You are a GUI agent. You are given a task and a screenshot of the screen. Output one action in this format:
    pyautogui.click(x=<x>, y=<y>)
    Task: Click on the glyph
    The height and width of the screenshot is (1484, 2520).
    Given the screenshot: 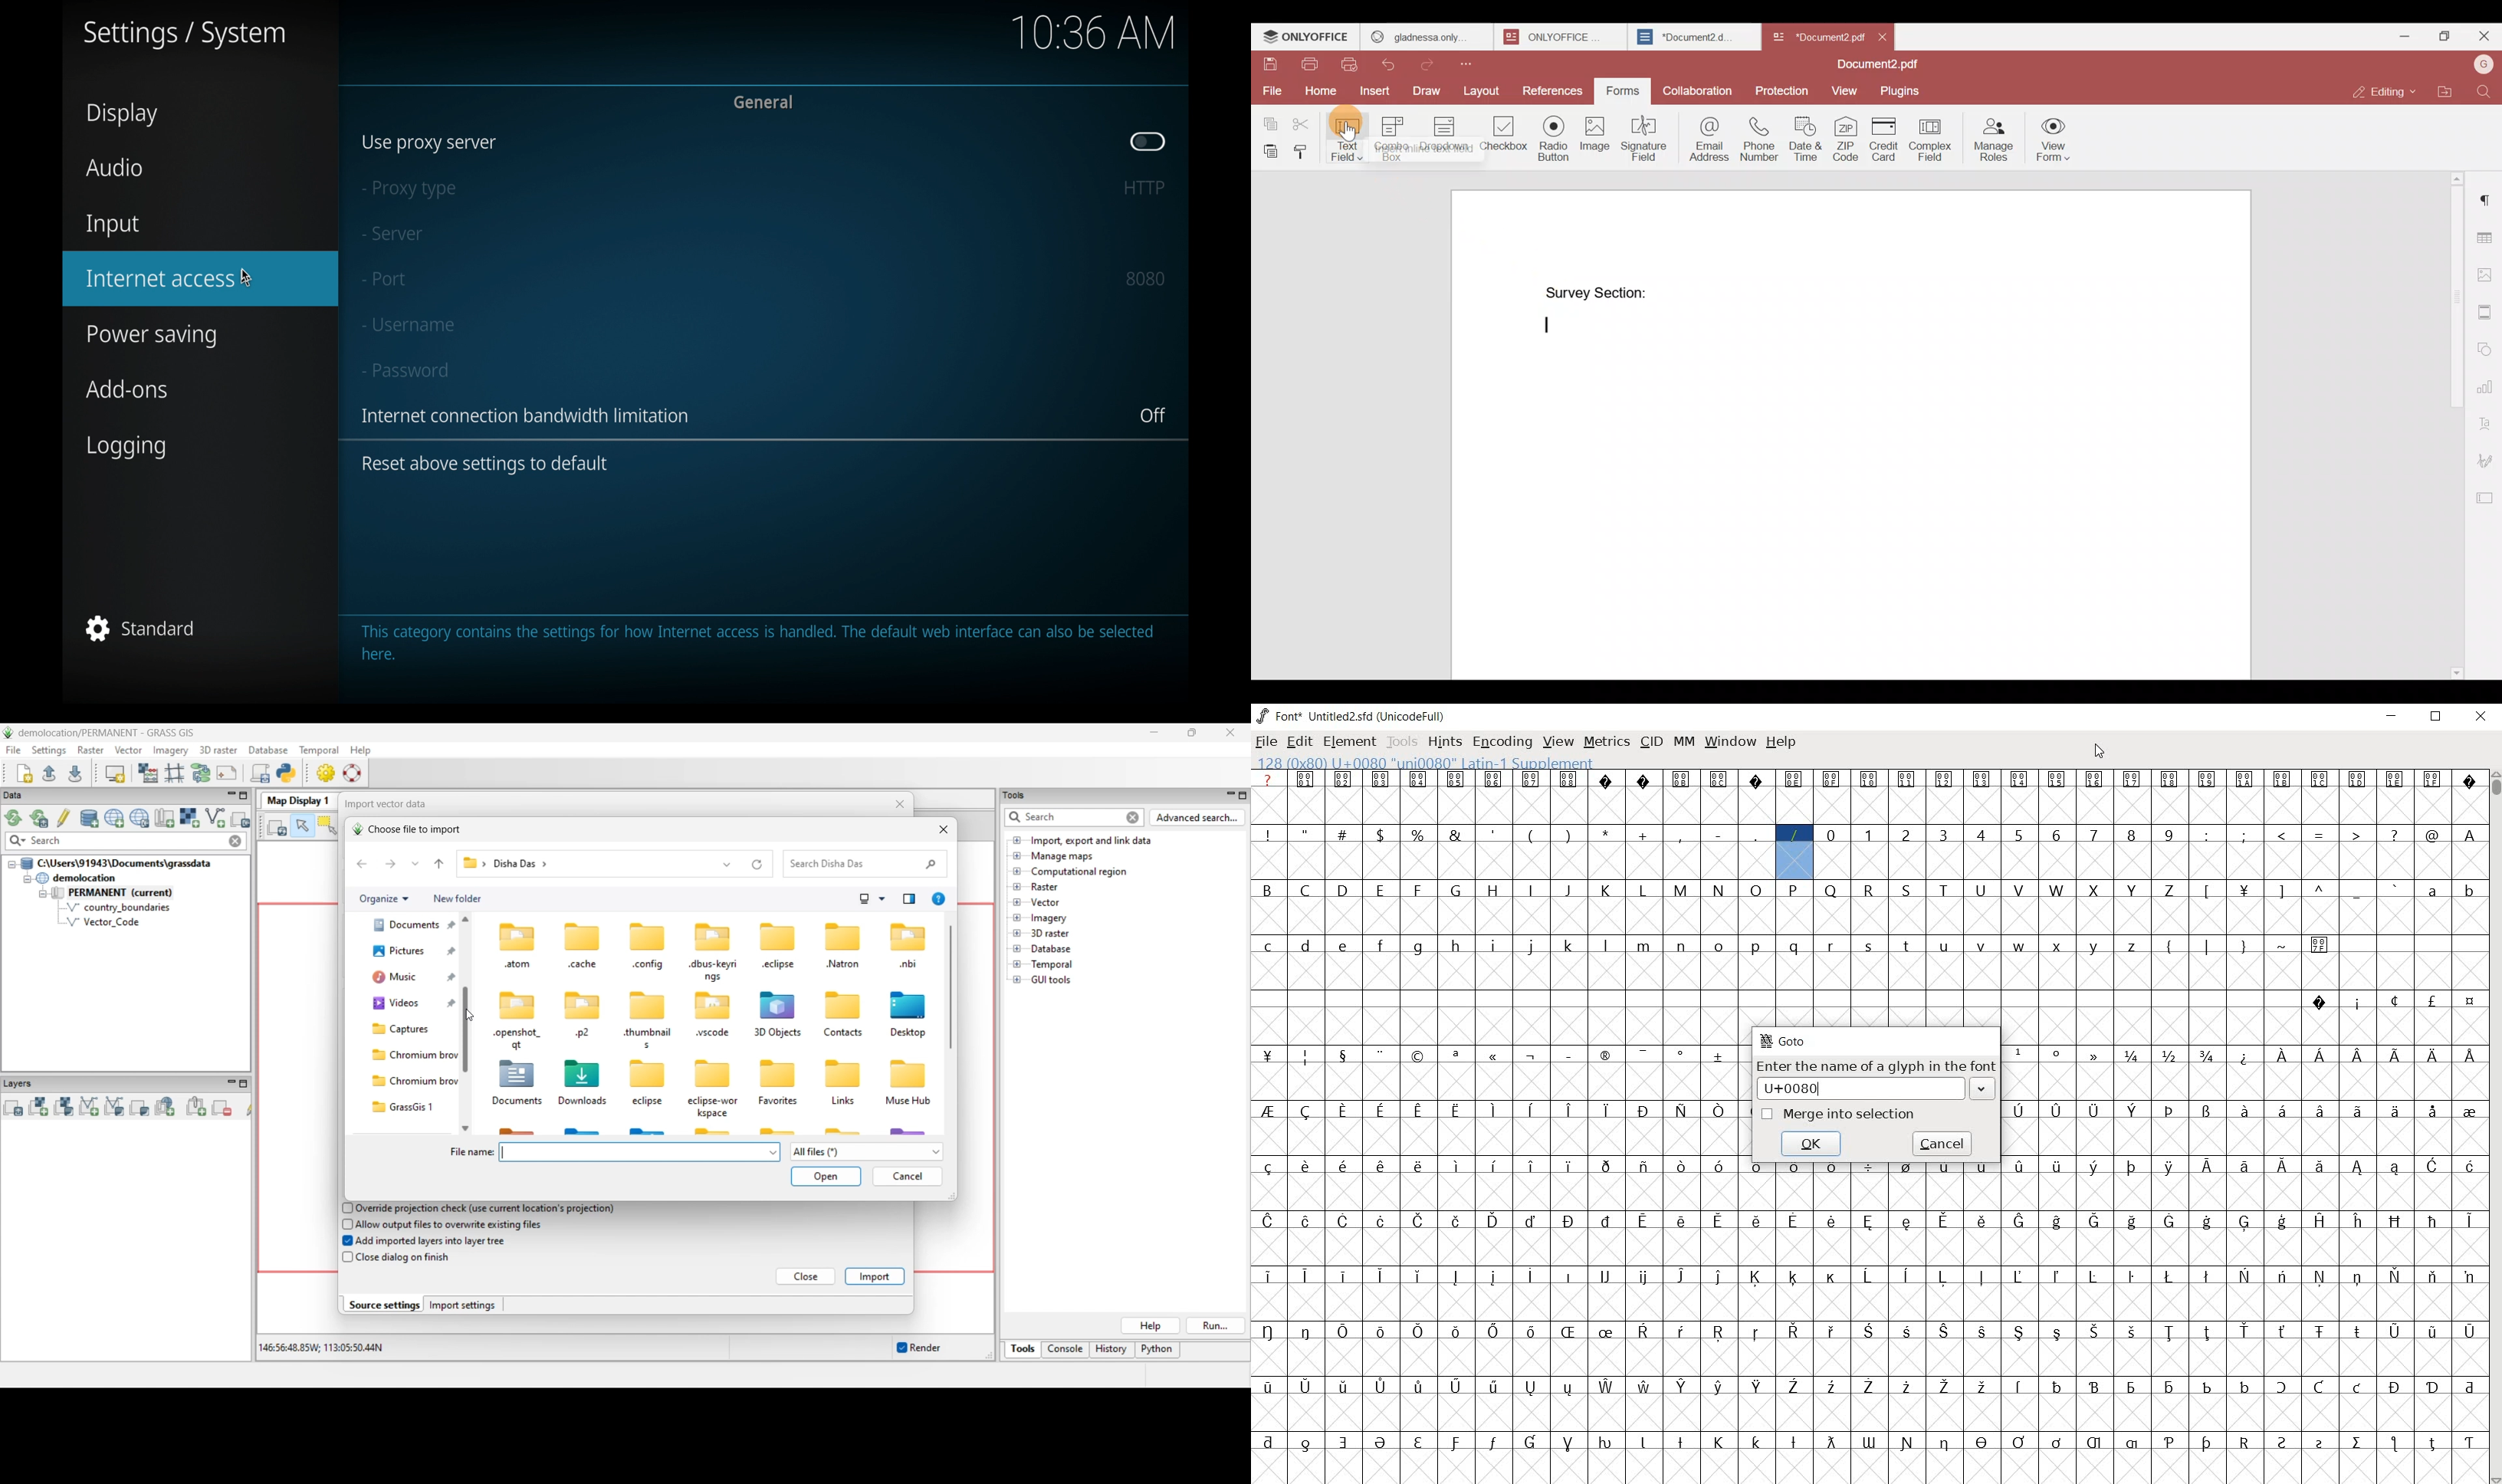 What is the action you would take?
    pyautogui.click(x=1607, y=1332)
    